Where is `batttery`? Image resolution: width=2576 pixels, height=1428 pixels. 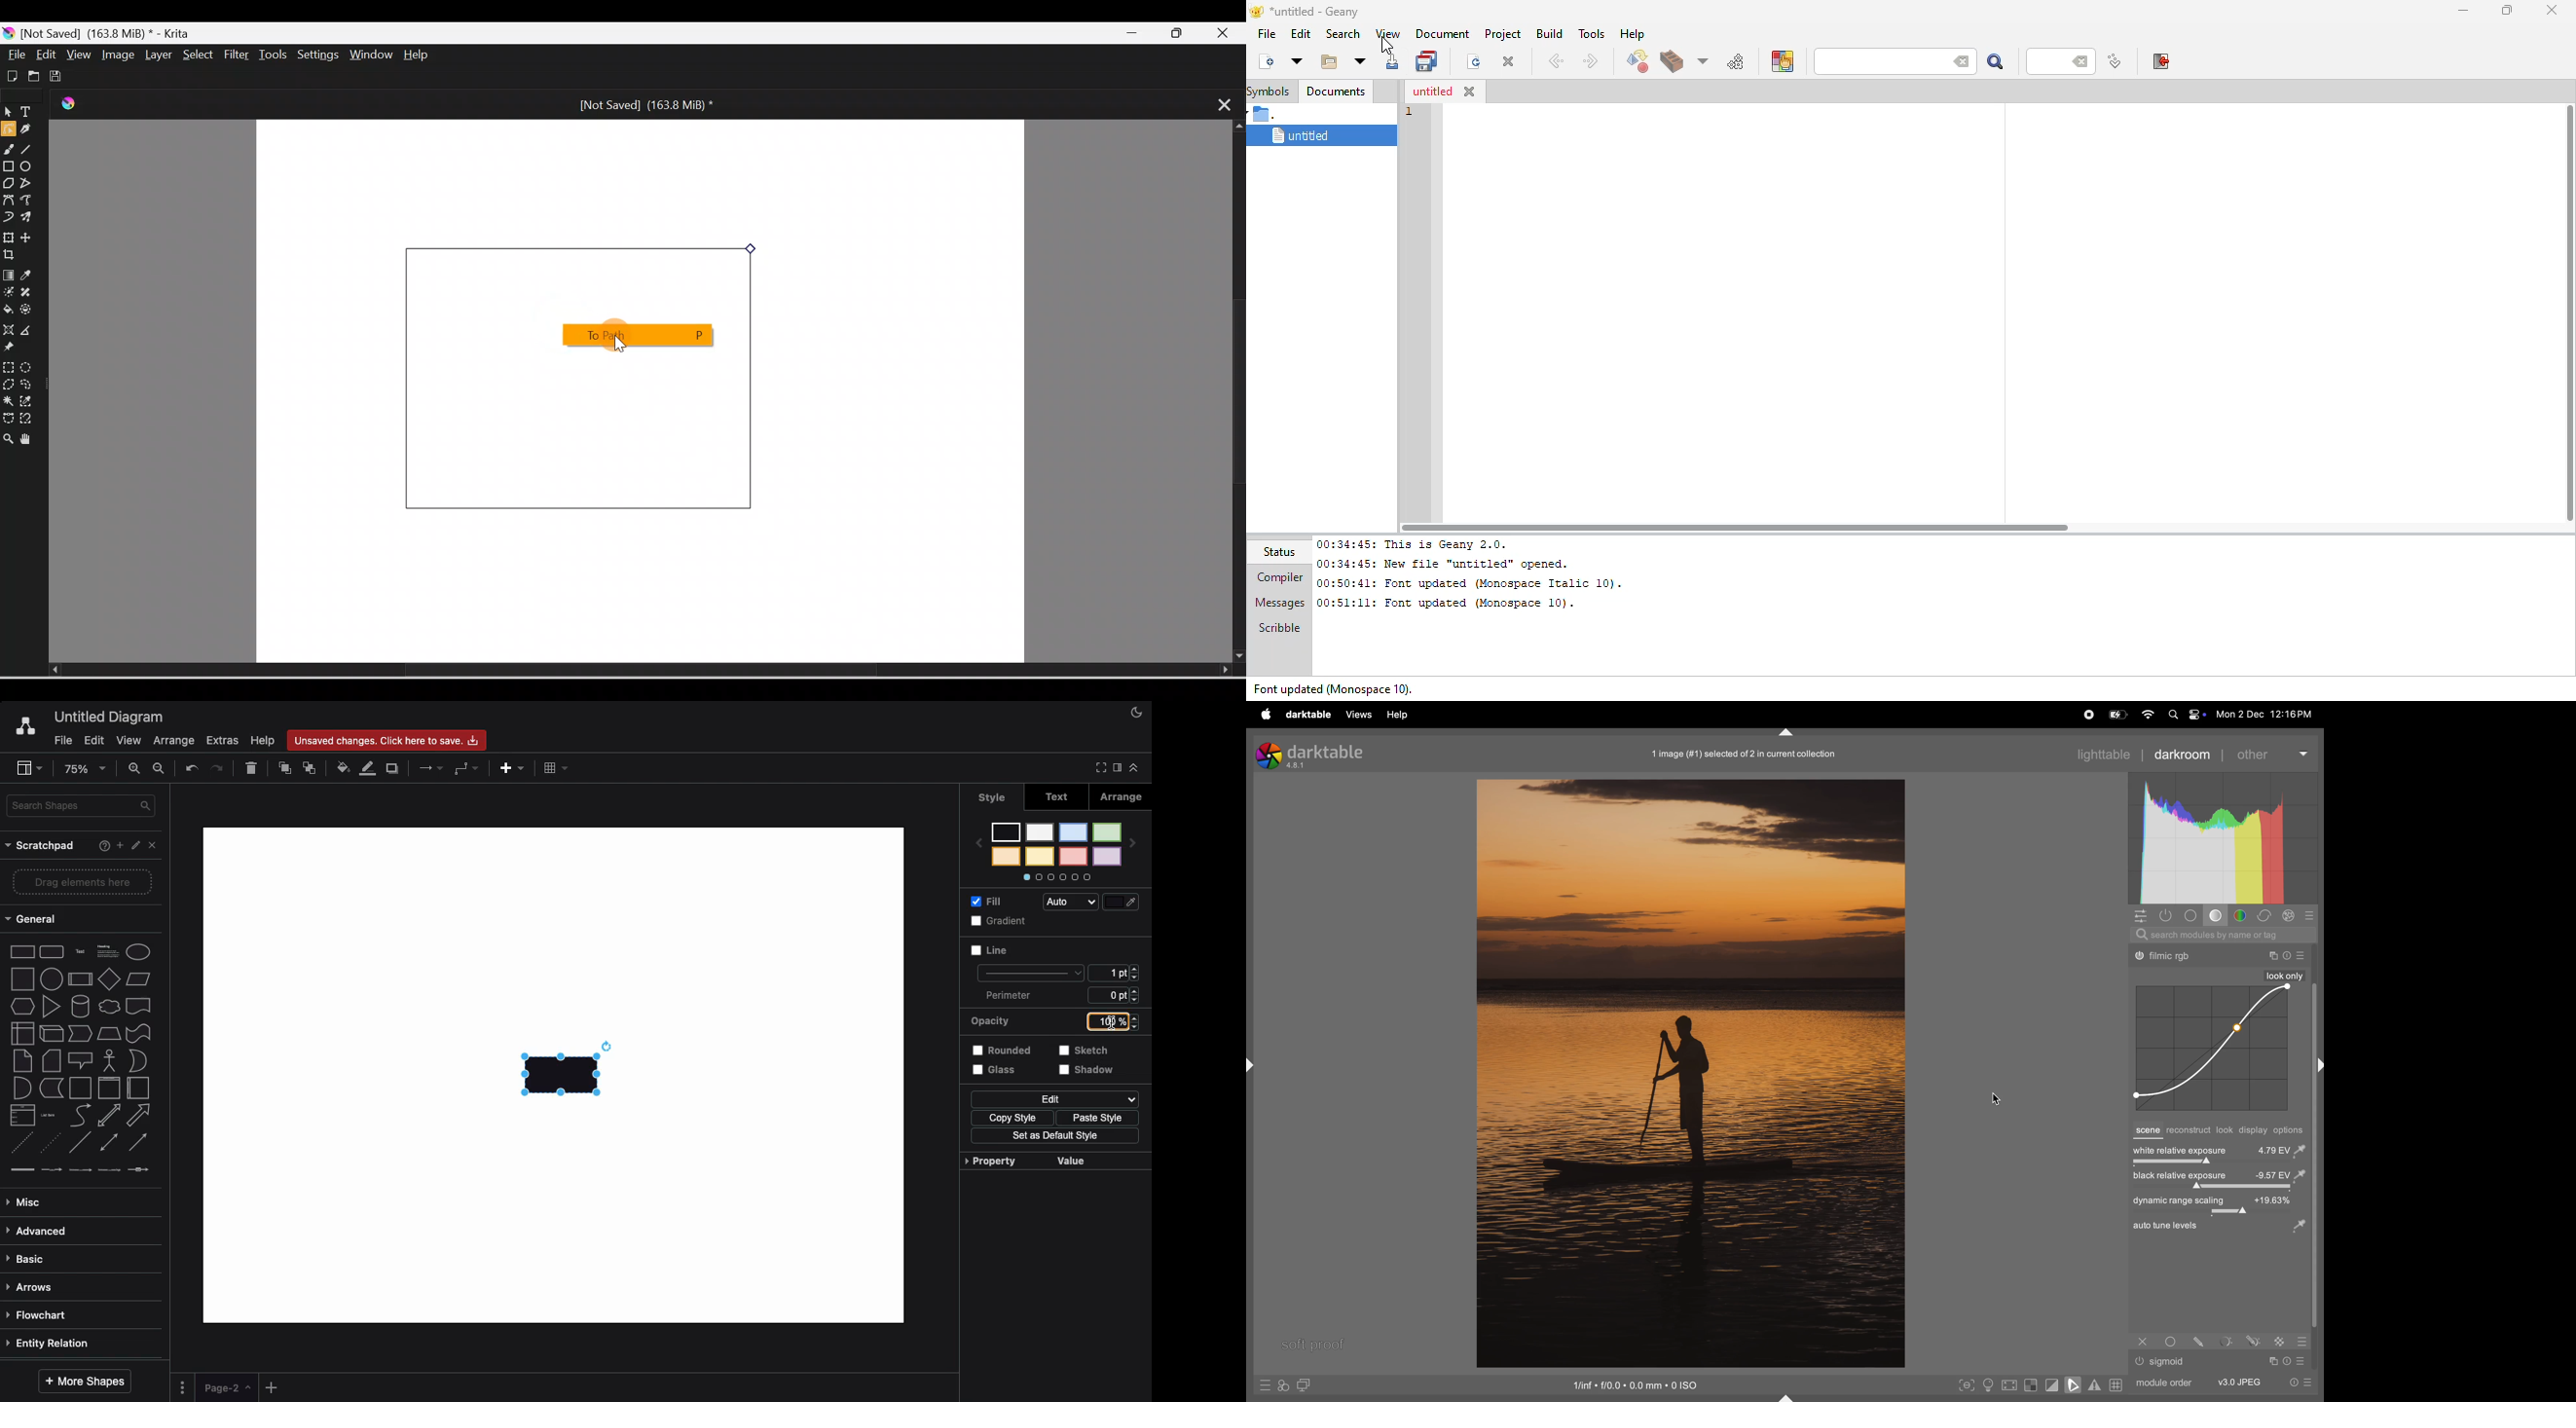 batttery is located at coordinates (2118, 716).